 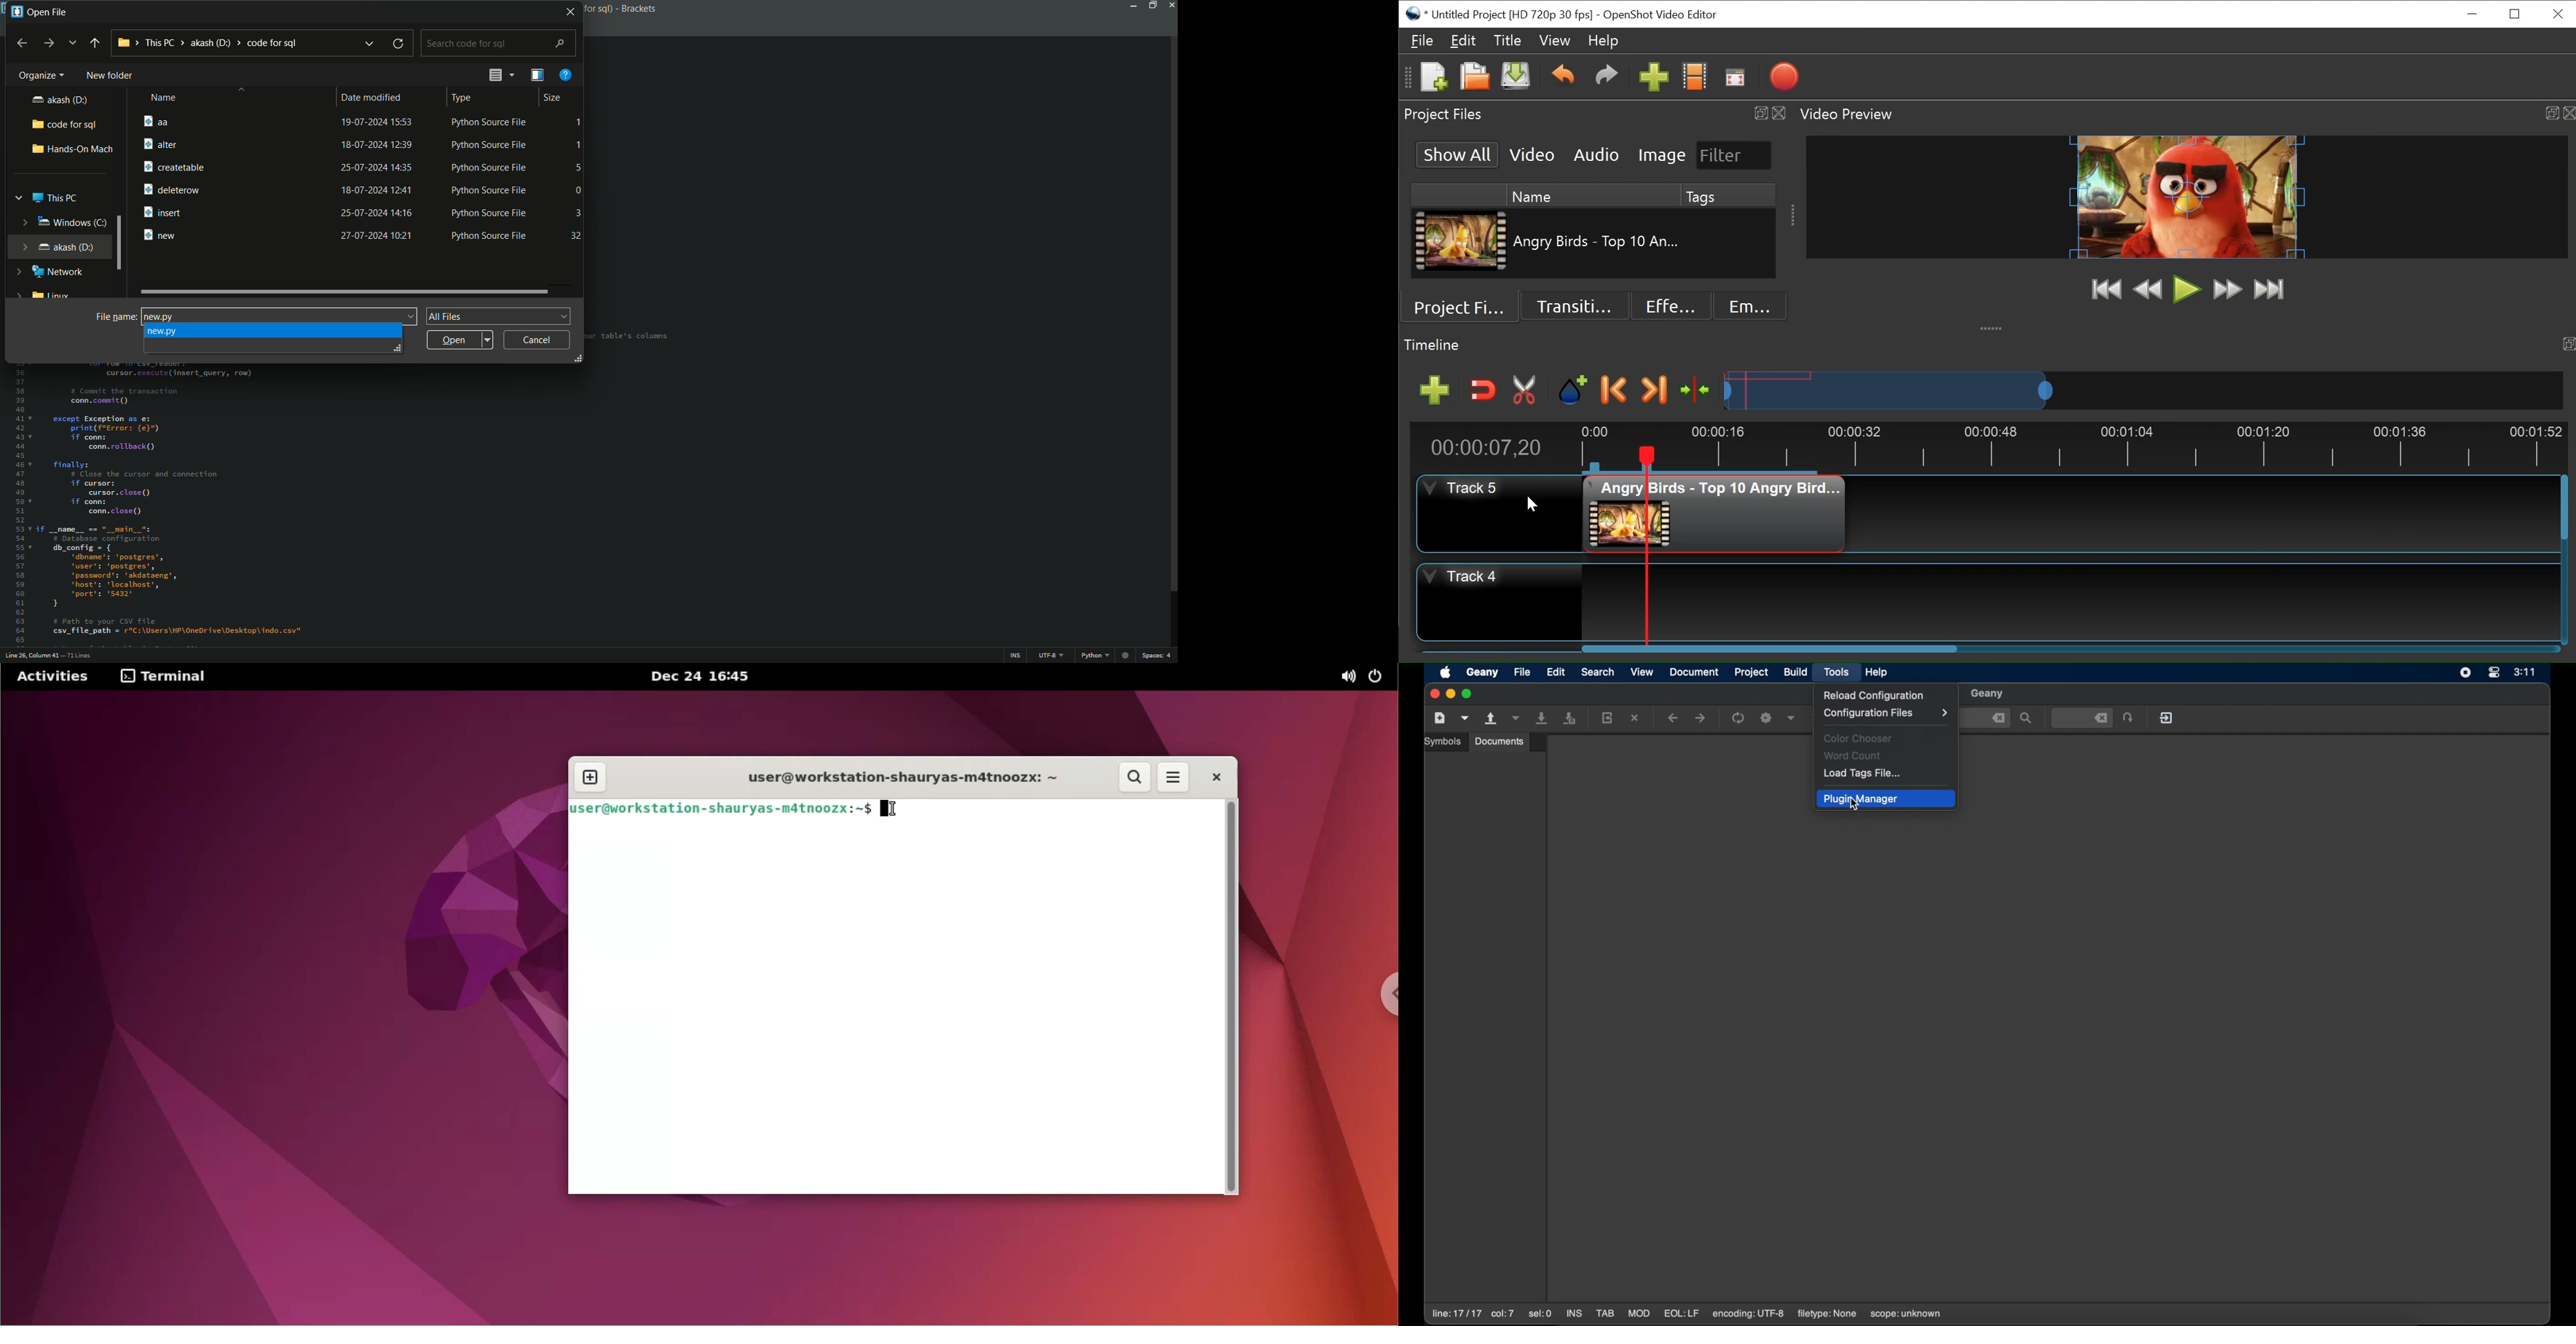 What do you see at coordinates (1736, 77) in the screenshot?
I see `Fullscreen` at bounding box center [1736, 77].